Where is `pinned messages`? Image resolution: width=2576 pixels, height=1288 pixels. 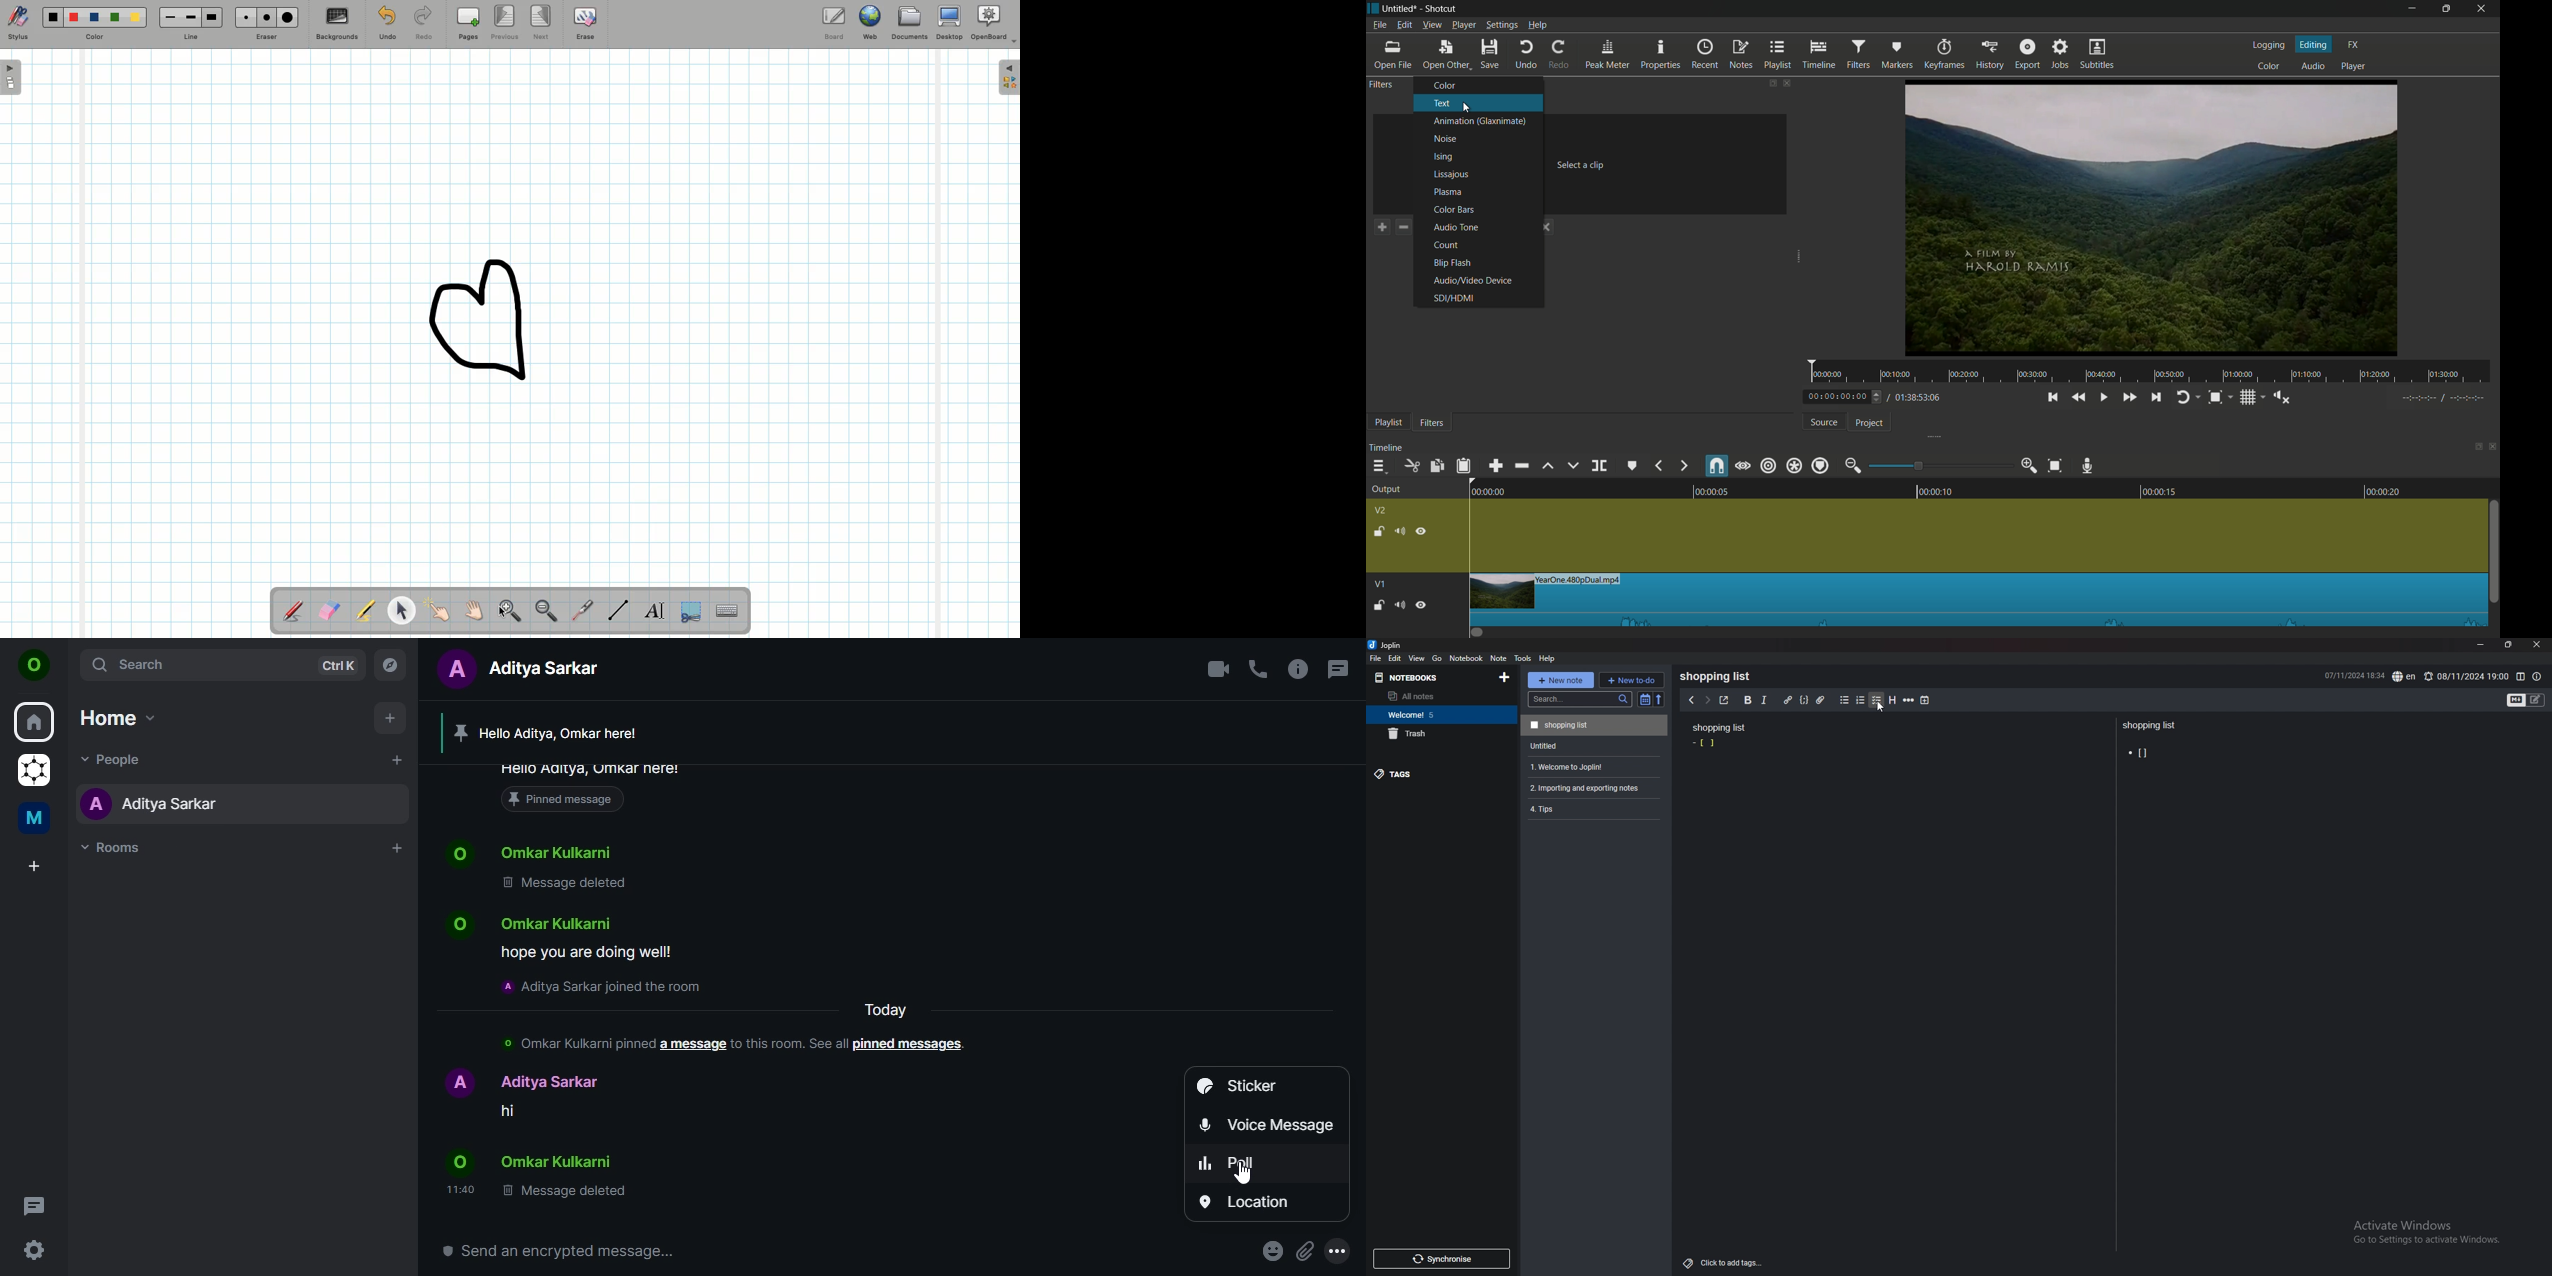 pinned messages is located at coordinates (909, 1045).